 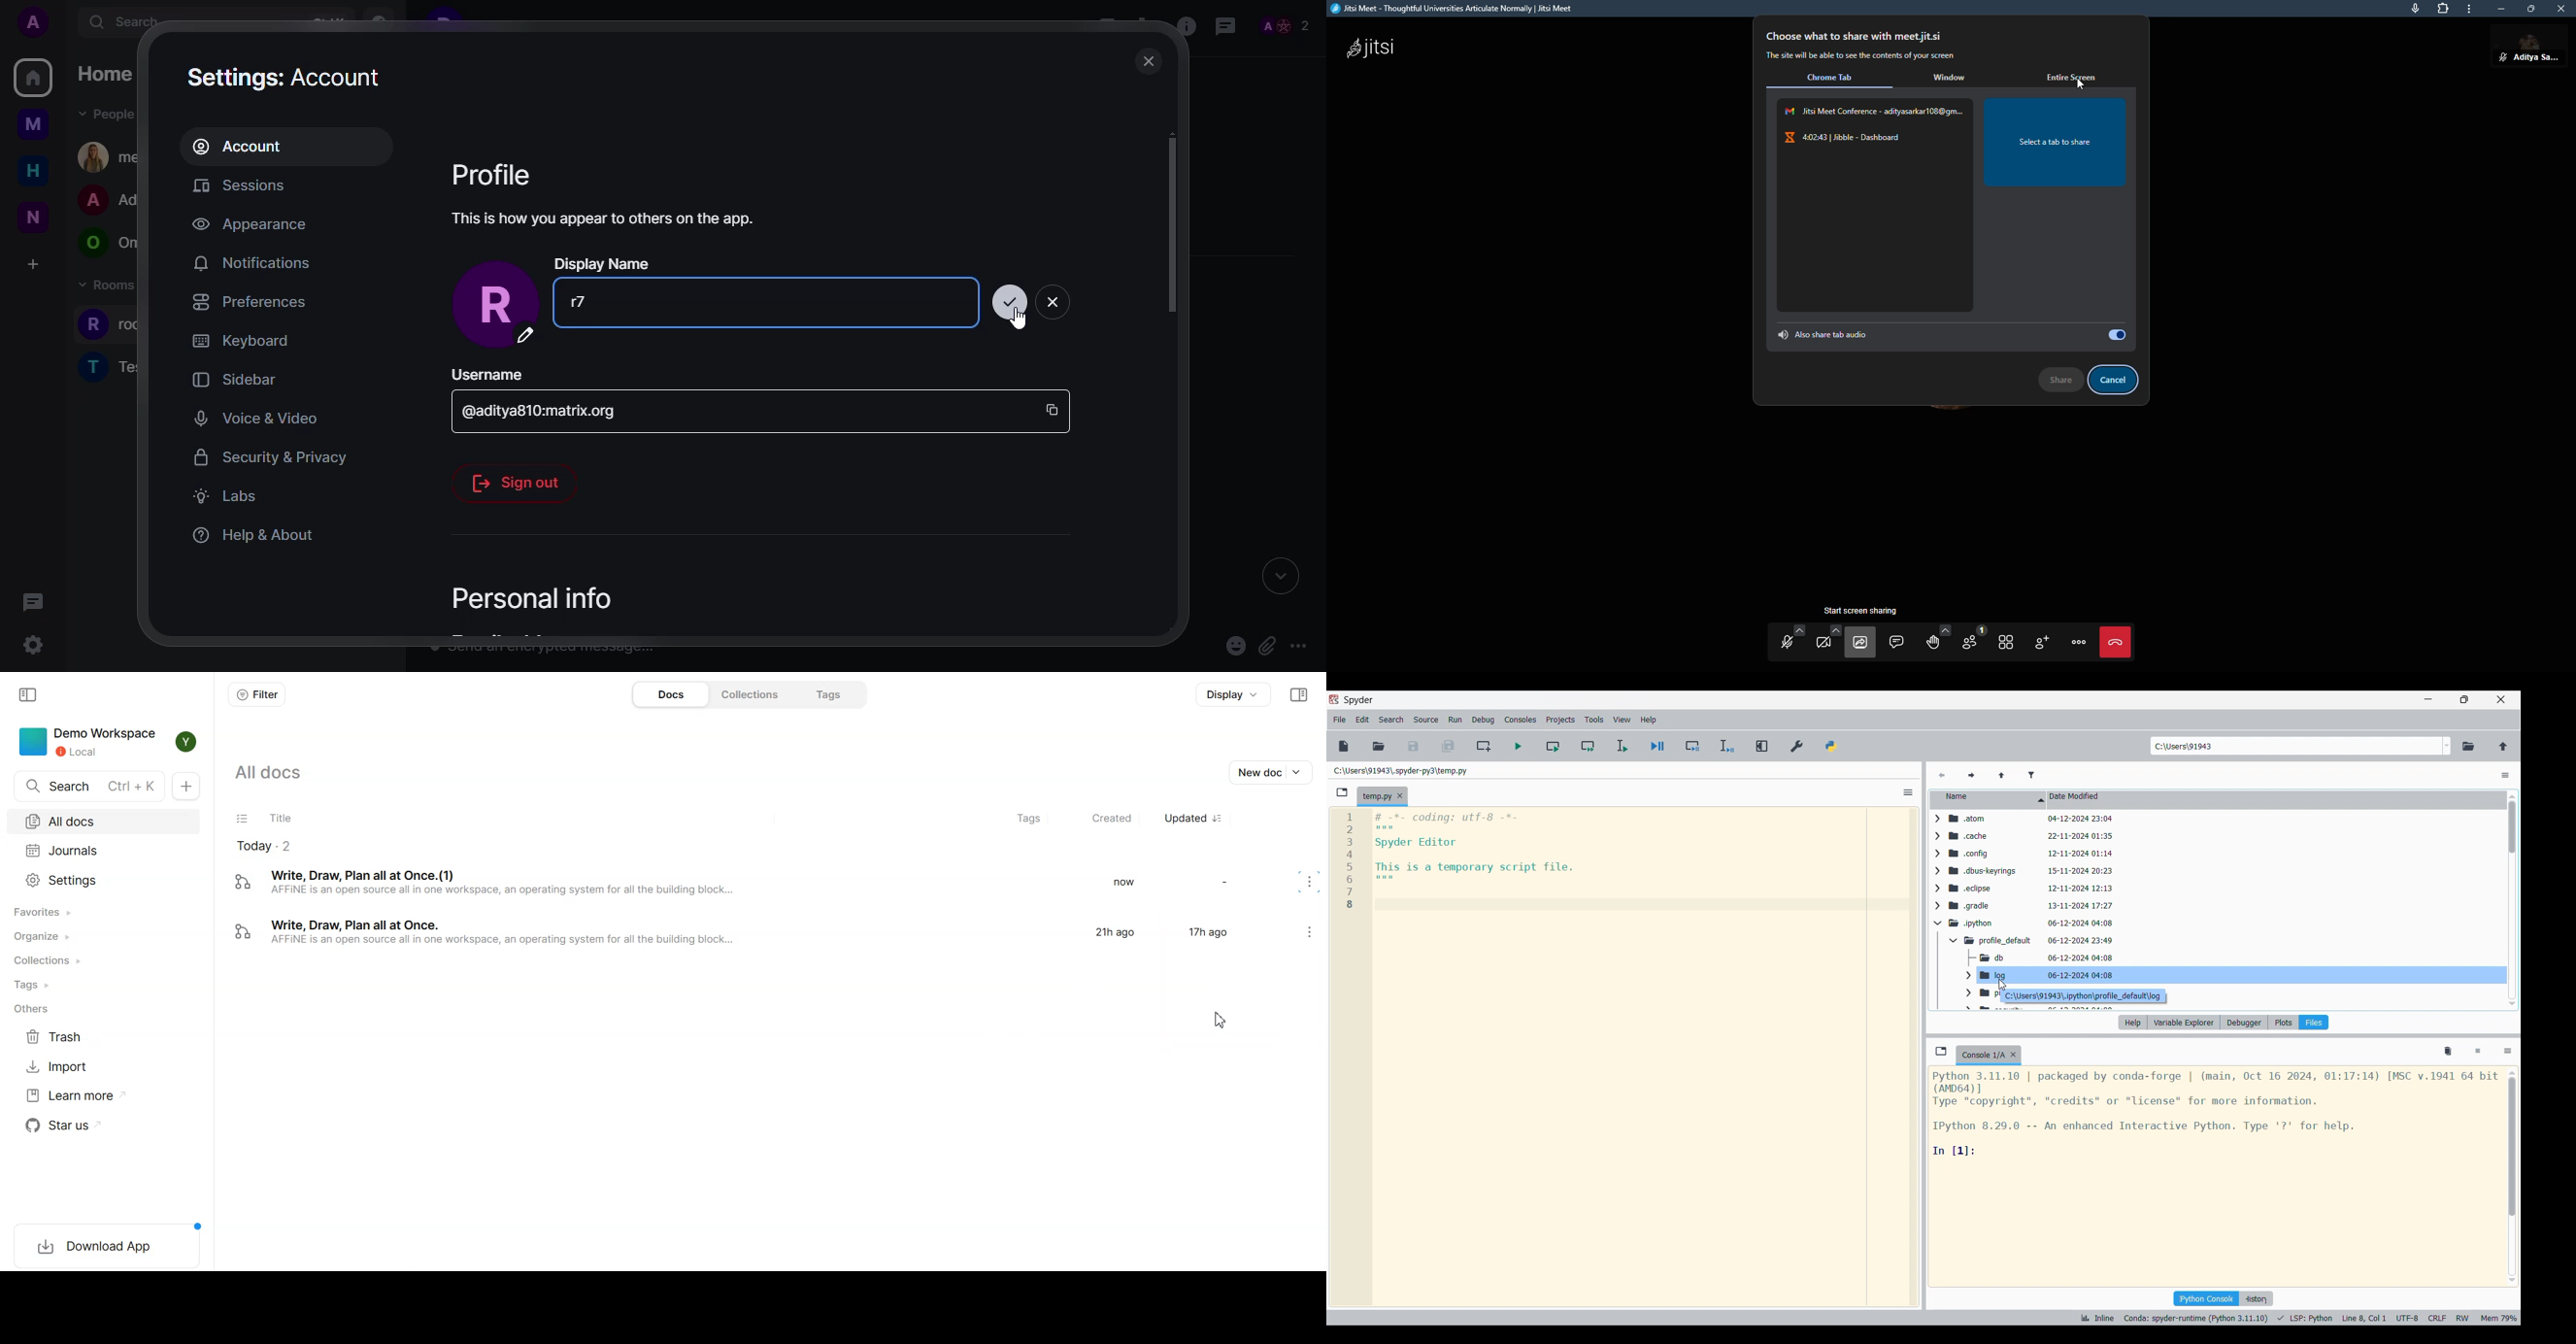 What do you see at coordinates (1727, 746) in the screenshot?
I see `Debug selection/current line` at bounding box center [1727, 746].